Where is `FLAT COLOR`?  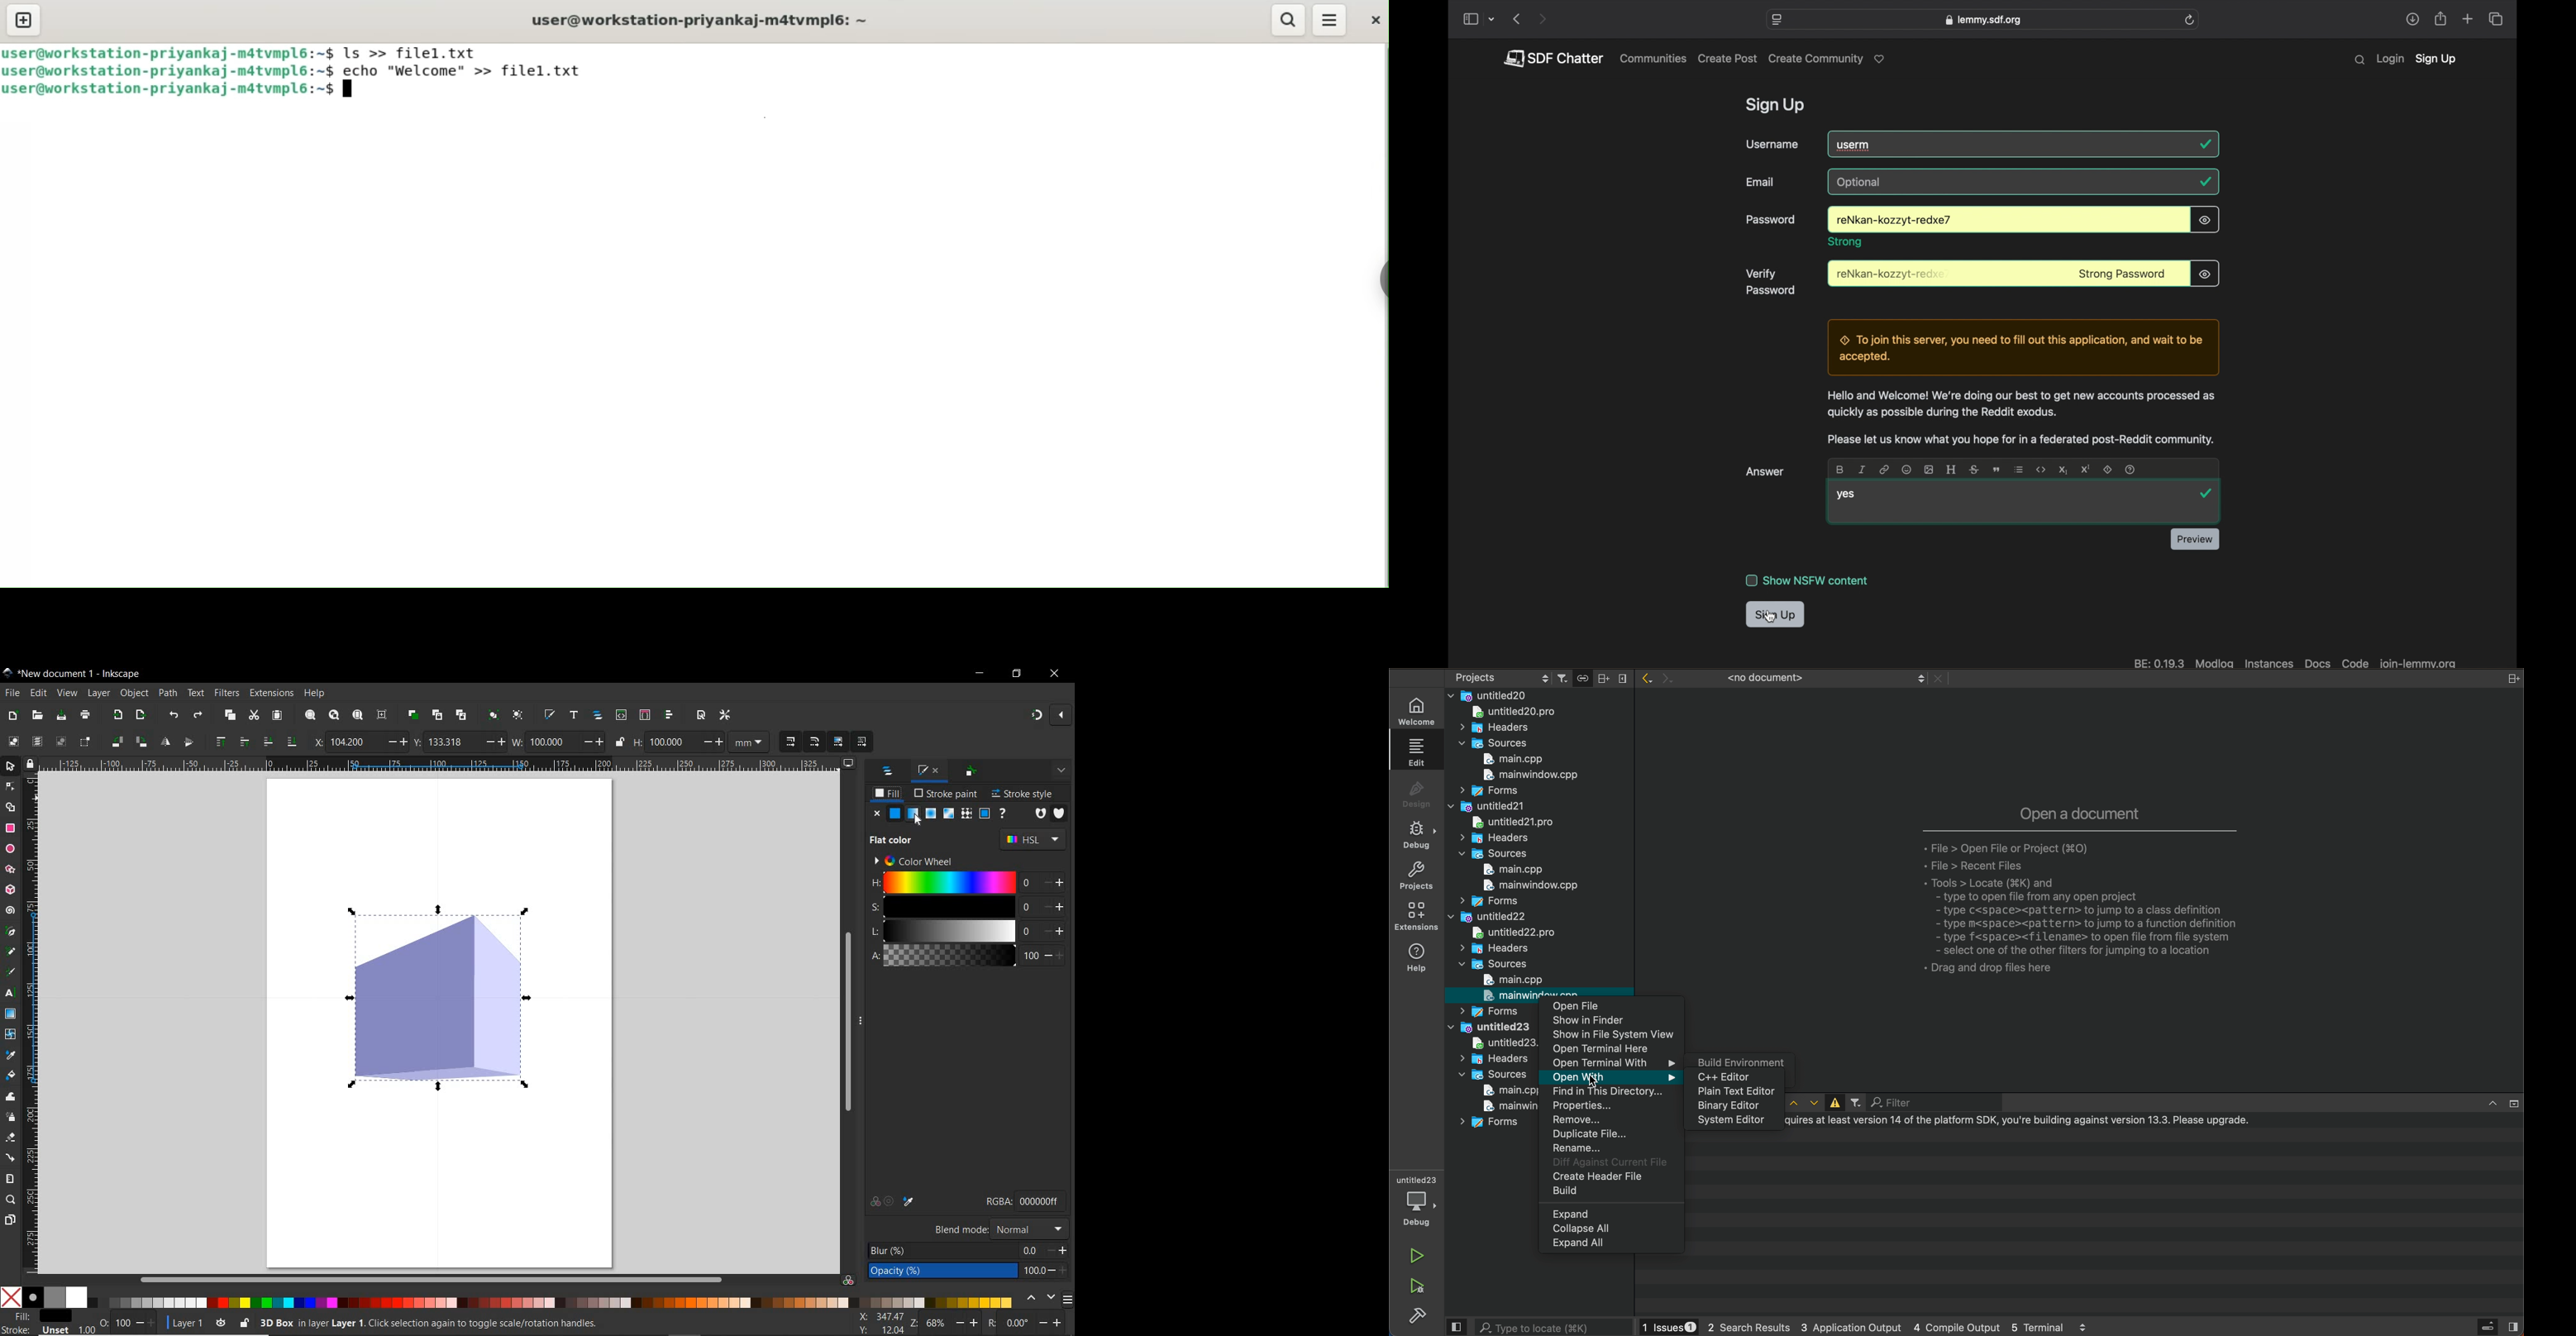
FLAT COLOR is located at coordinates (895, 840).